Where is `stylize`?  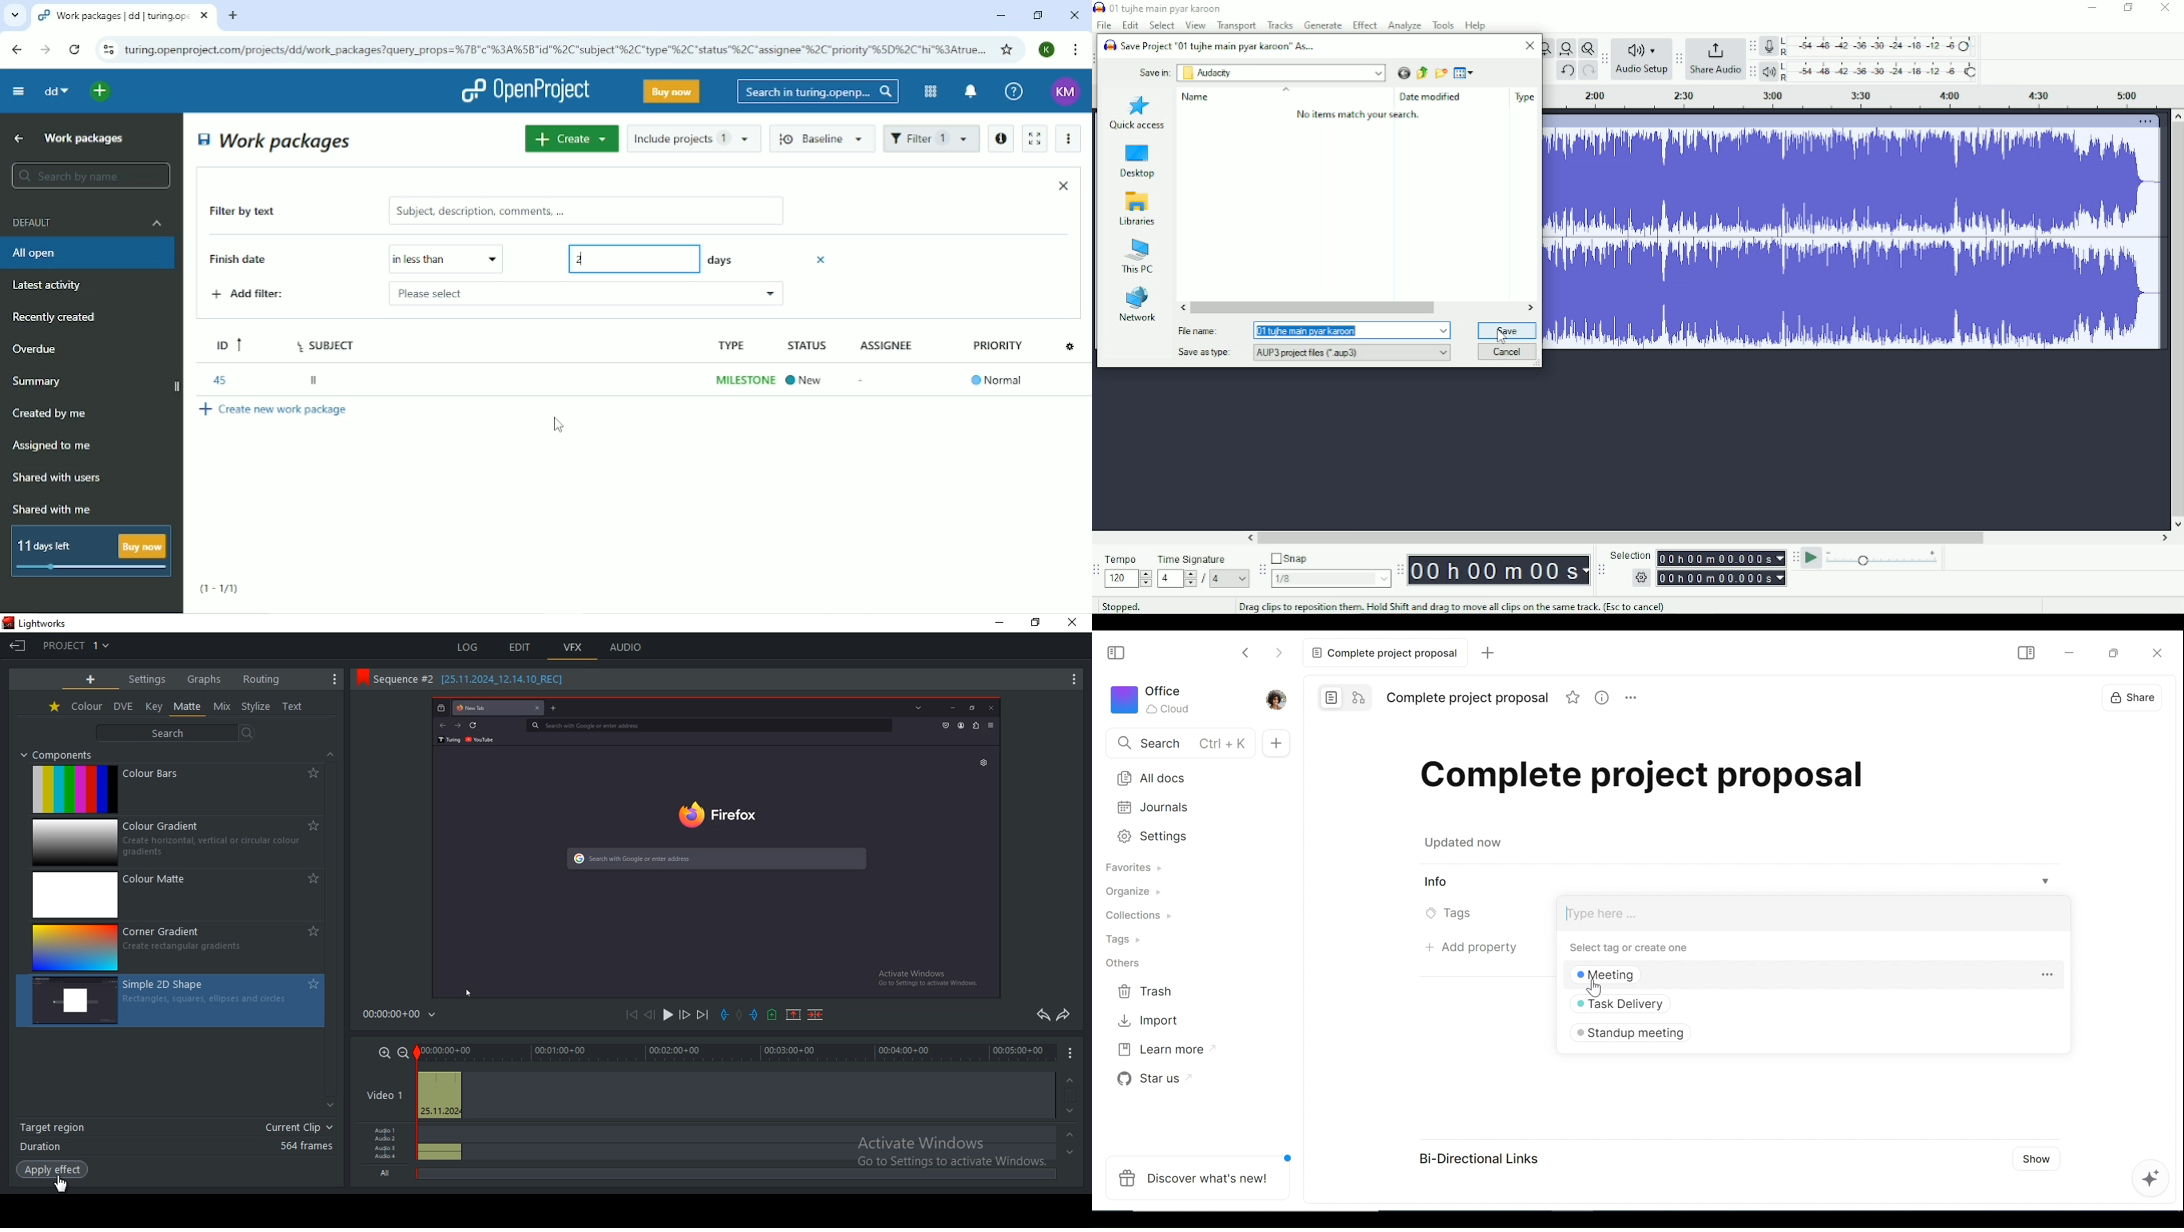
stylize is located at coordinates (256, 707).